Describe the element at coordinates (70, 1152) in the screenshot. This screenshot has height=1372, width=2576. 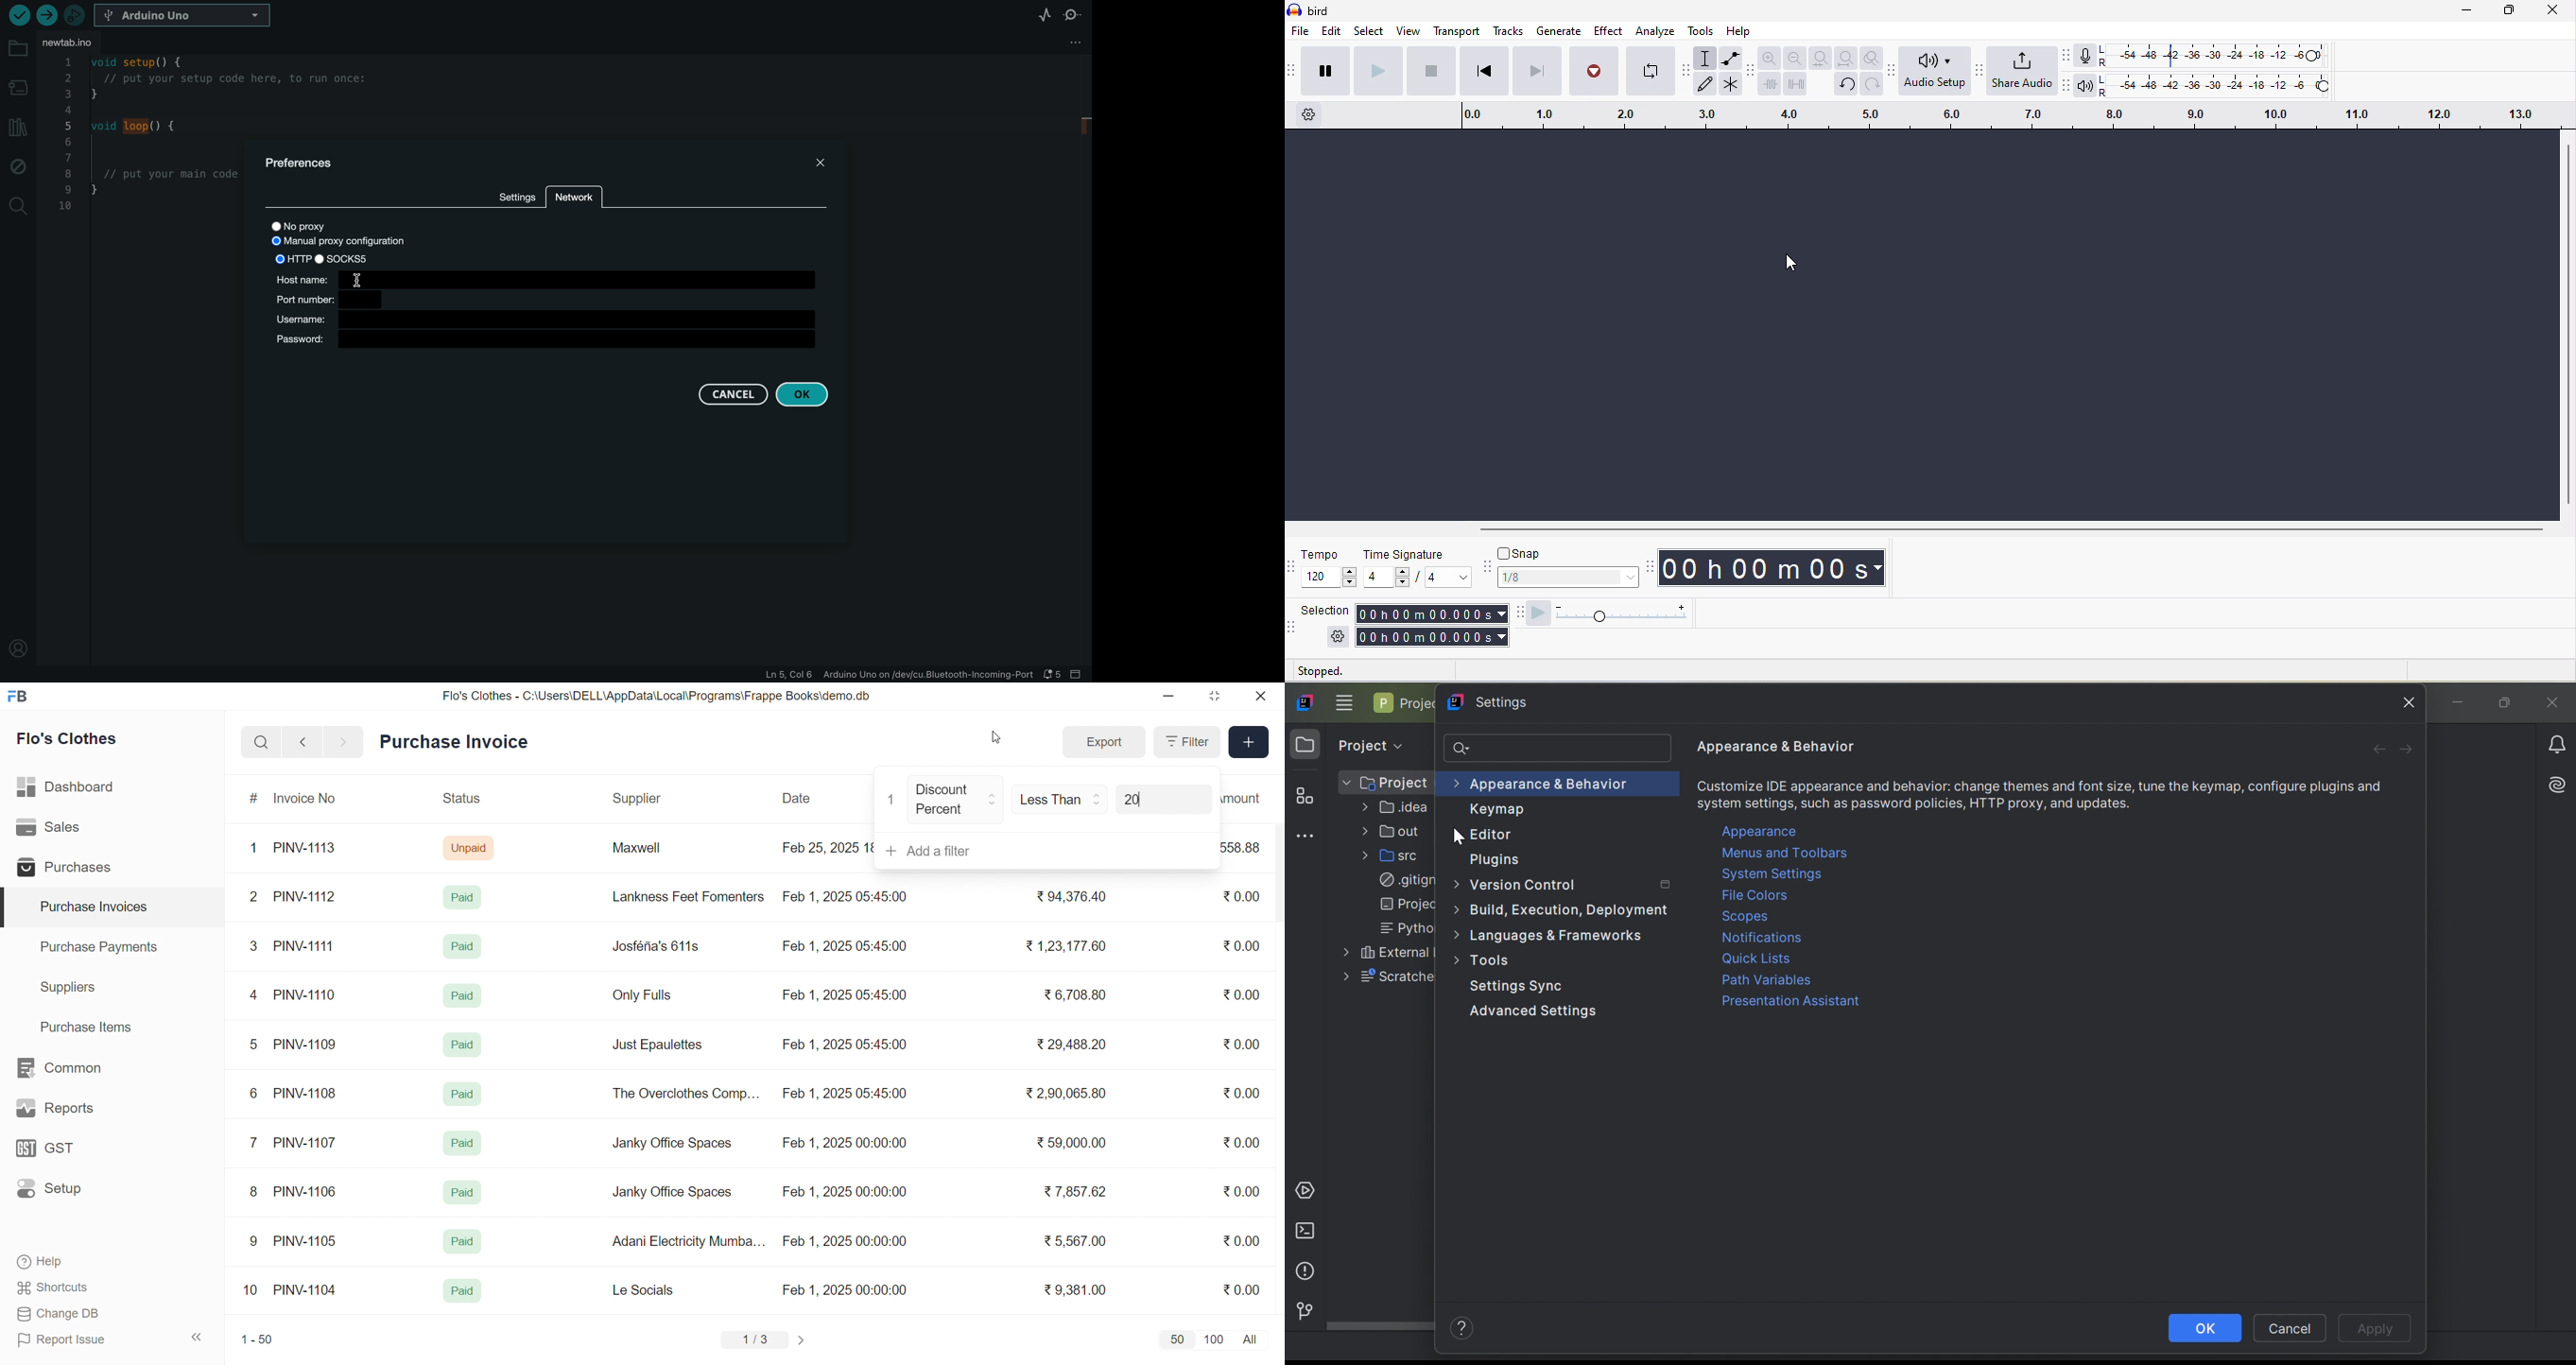
I see `GST` at that location.